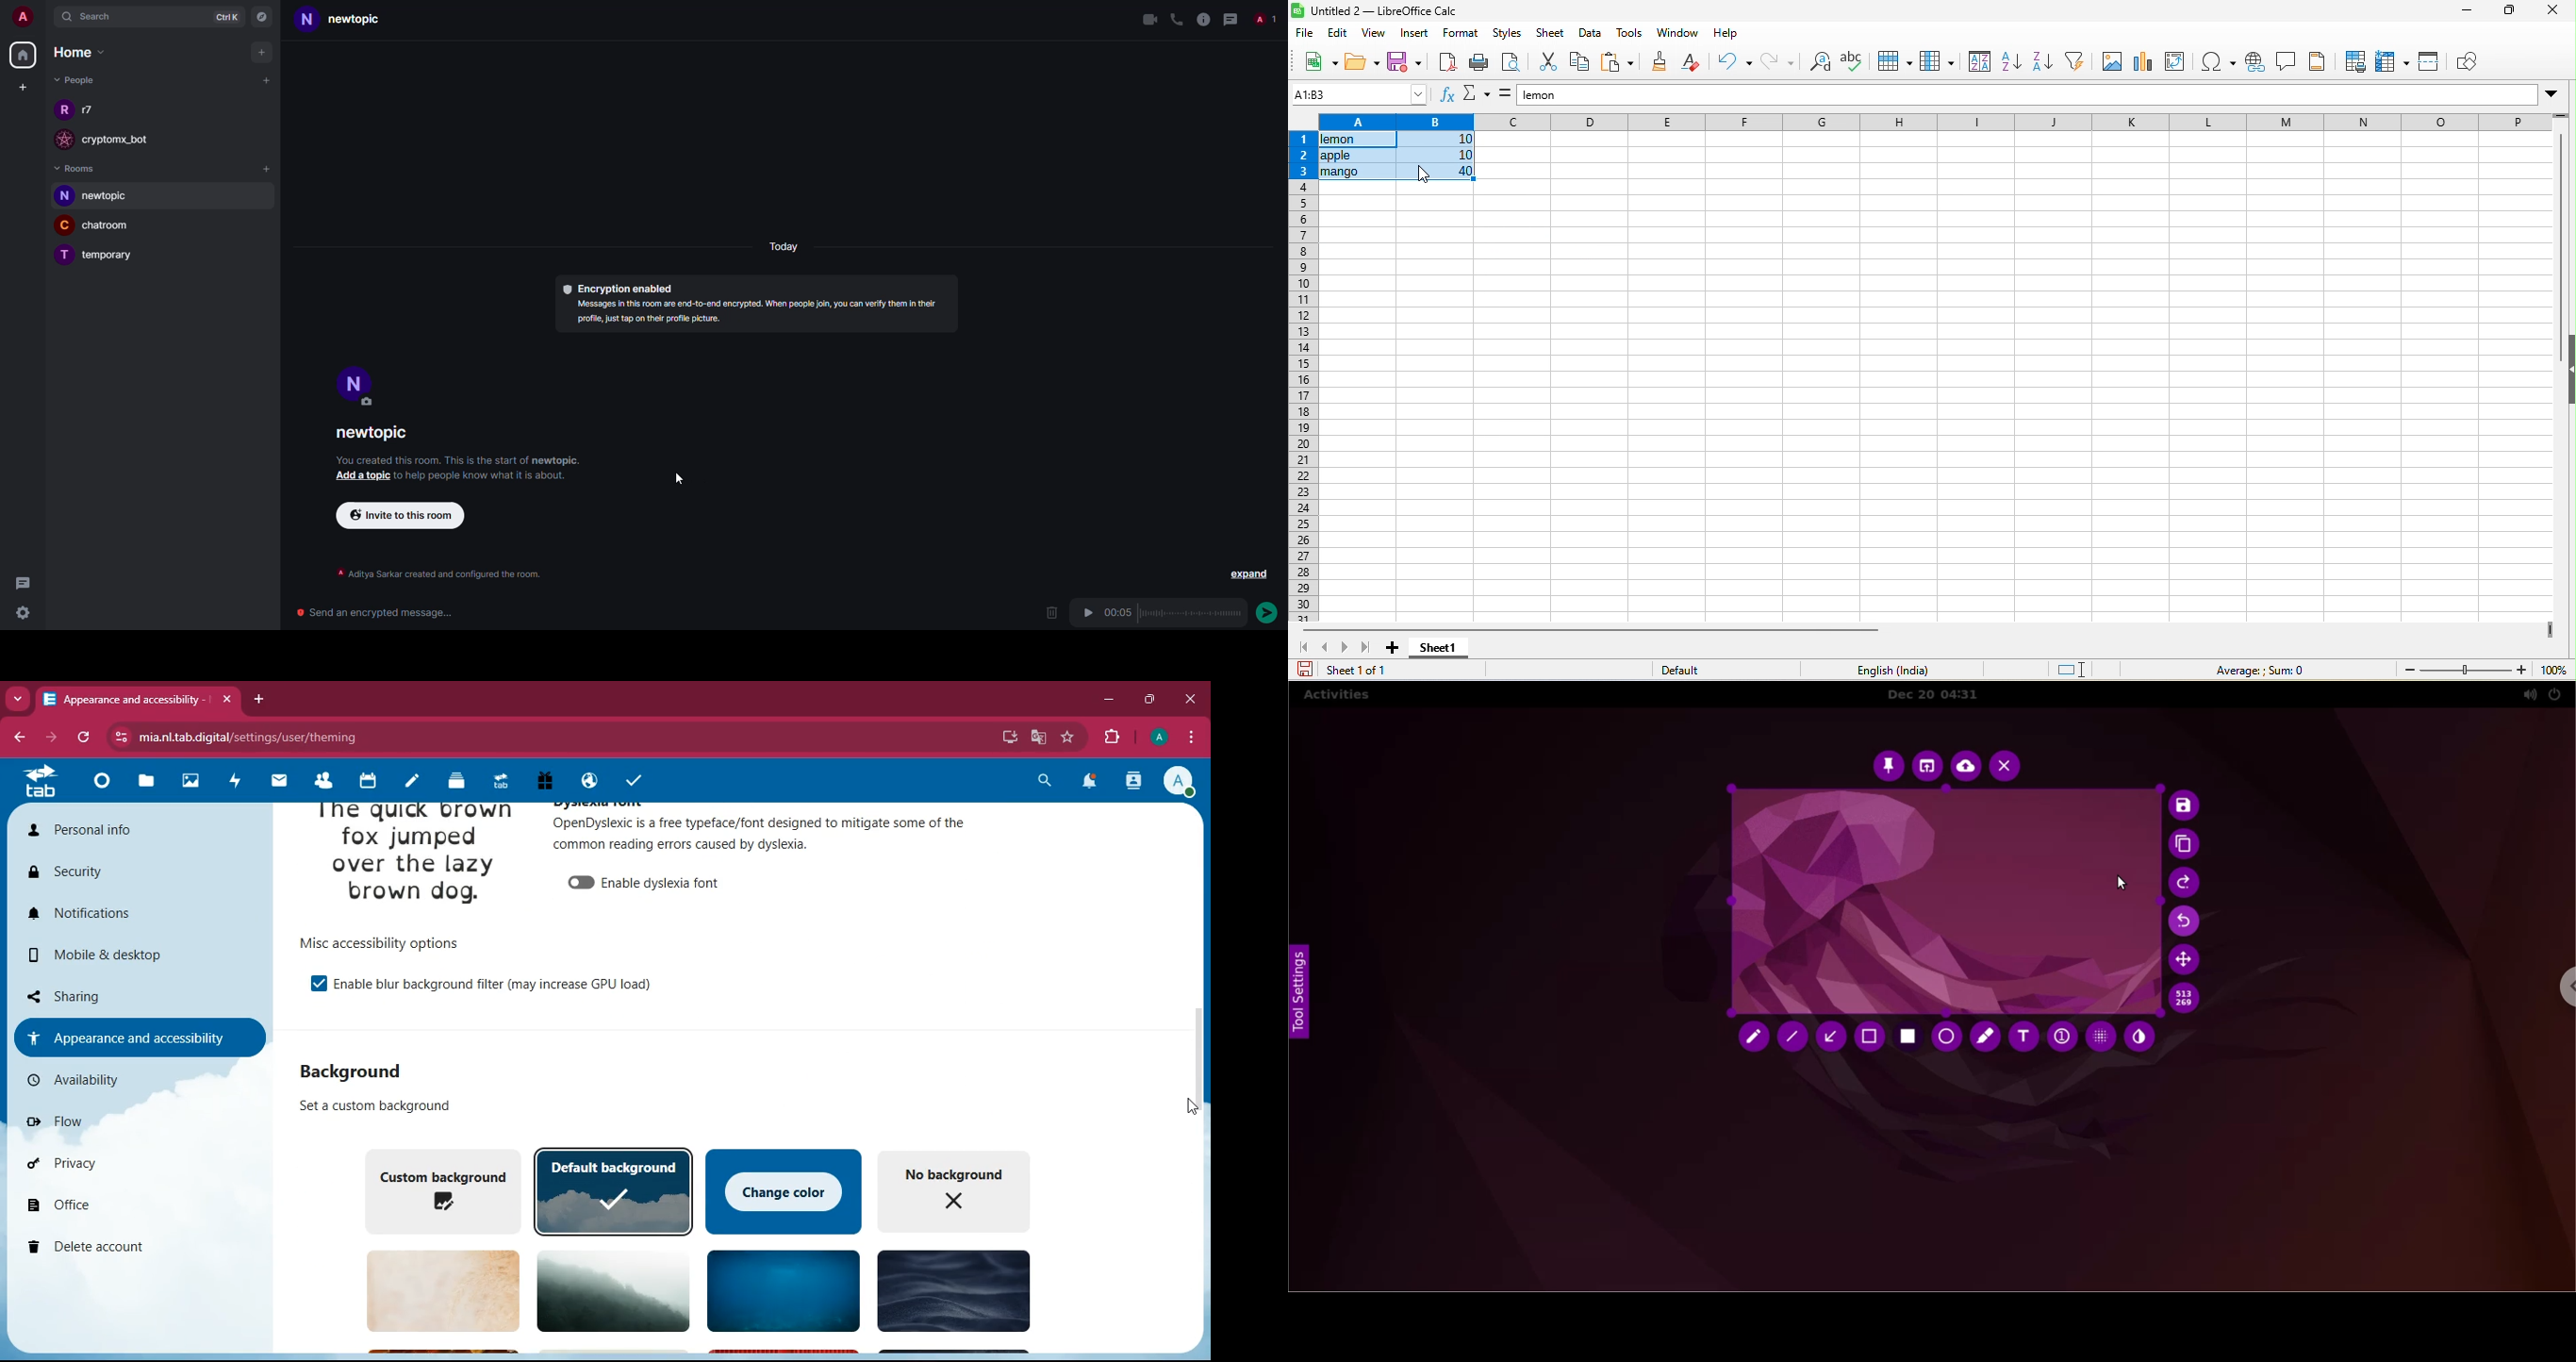 This screenshot has height=1372, width=2576. Describe the element at coordinates (1191, 735) in the screenshot. I see `menu` at that location.